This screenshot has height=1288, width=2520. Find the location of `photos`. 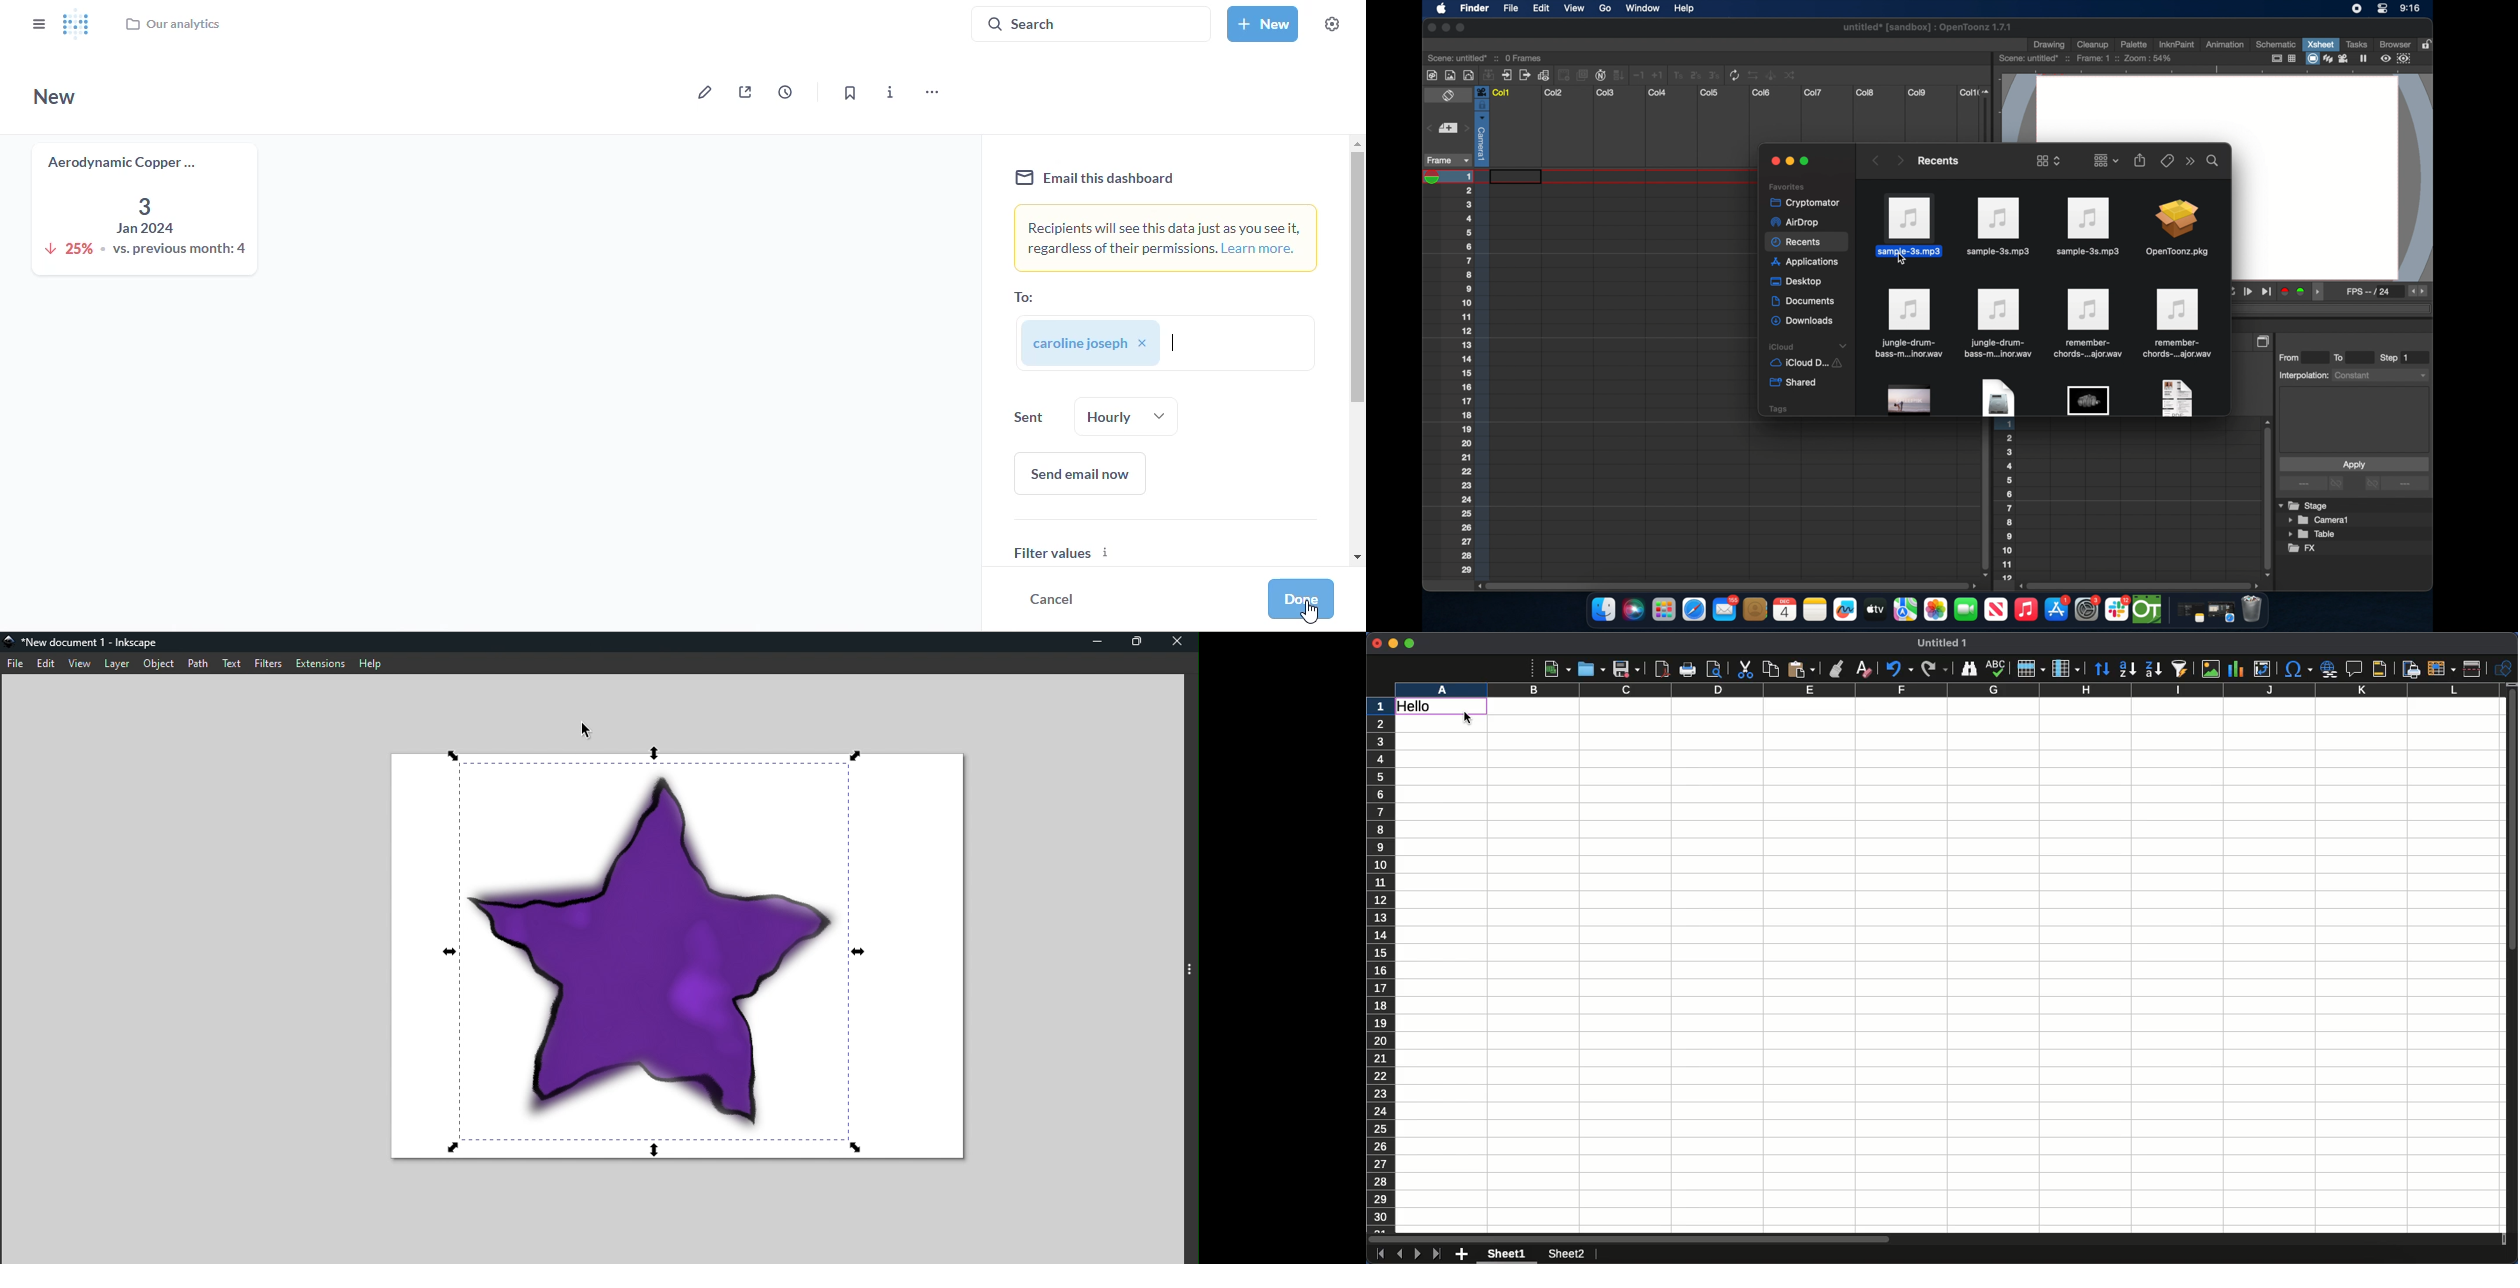

photos is located at coordinates (1935, 610).